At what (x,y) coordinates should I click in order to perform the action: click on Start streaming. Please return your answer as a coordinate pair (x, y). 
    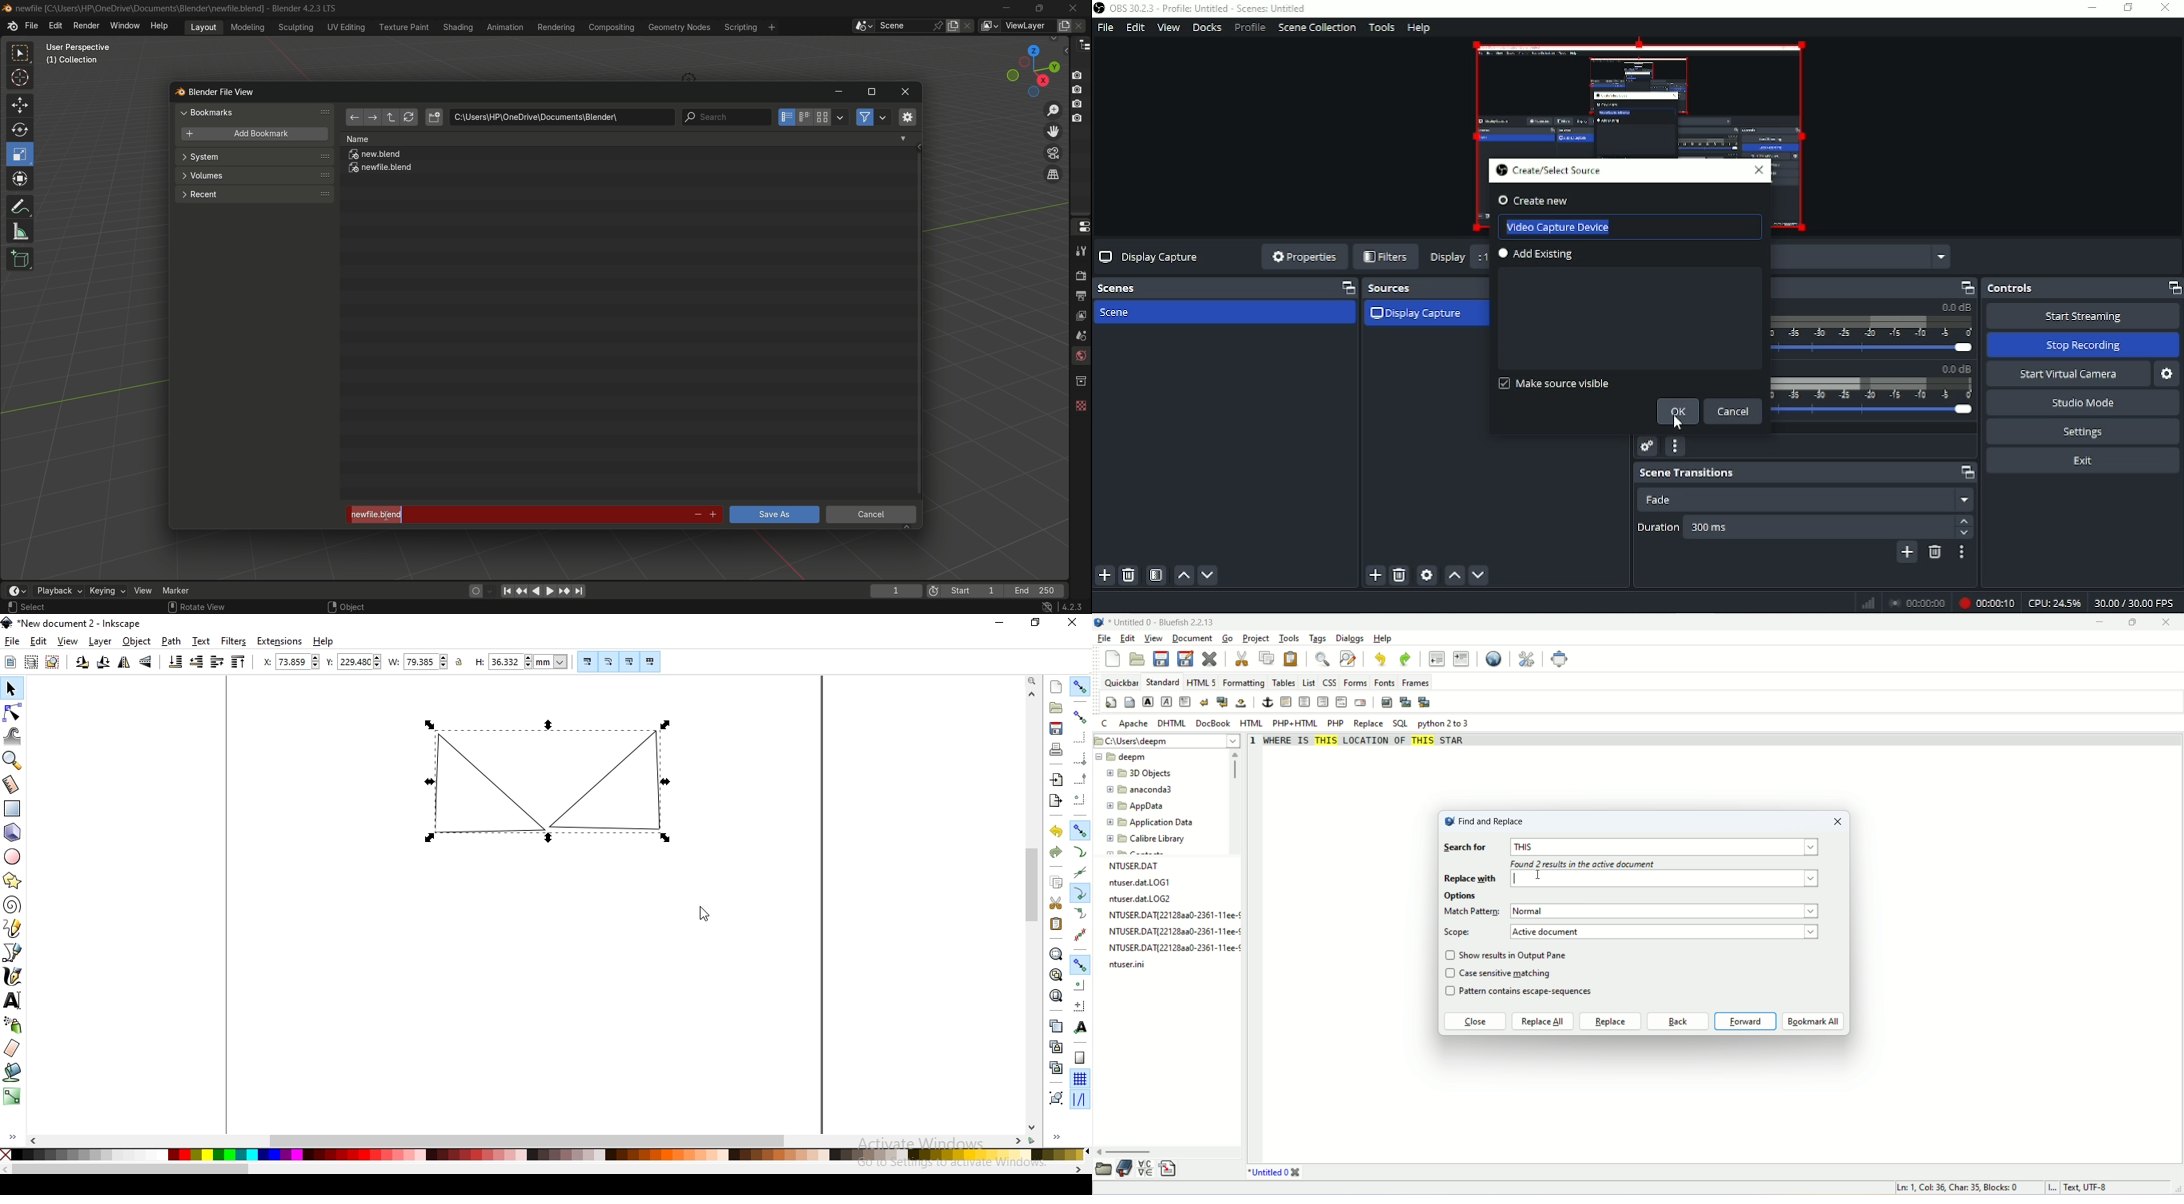
    Looking at the image, I should click on (2083, 314).